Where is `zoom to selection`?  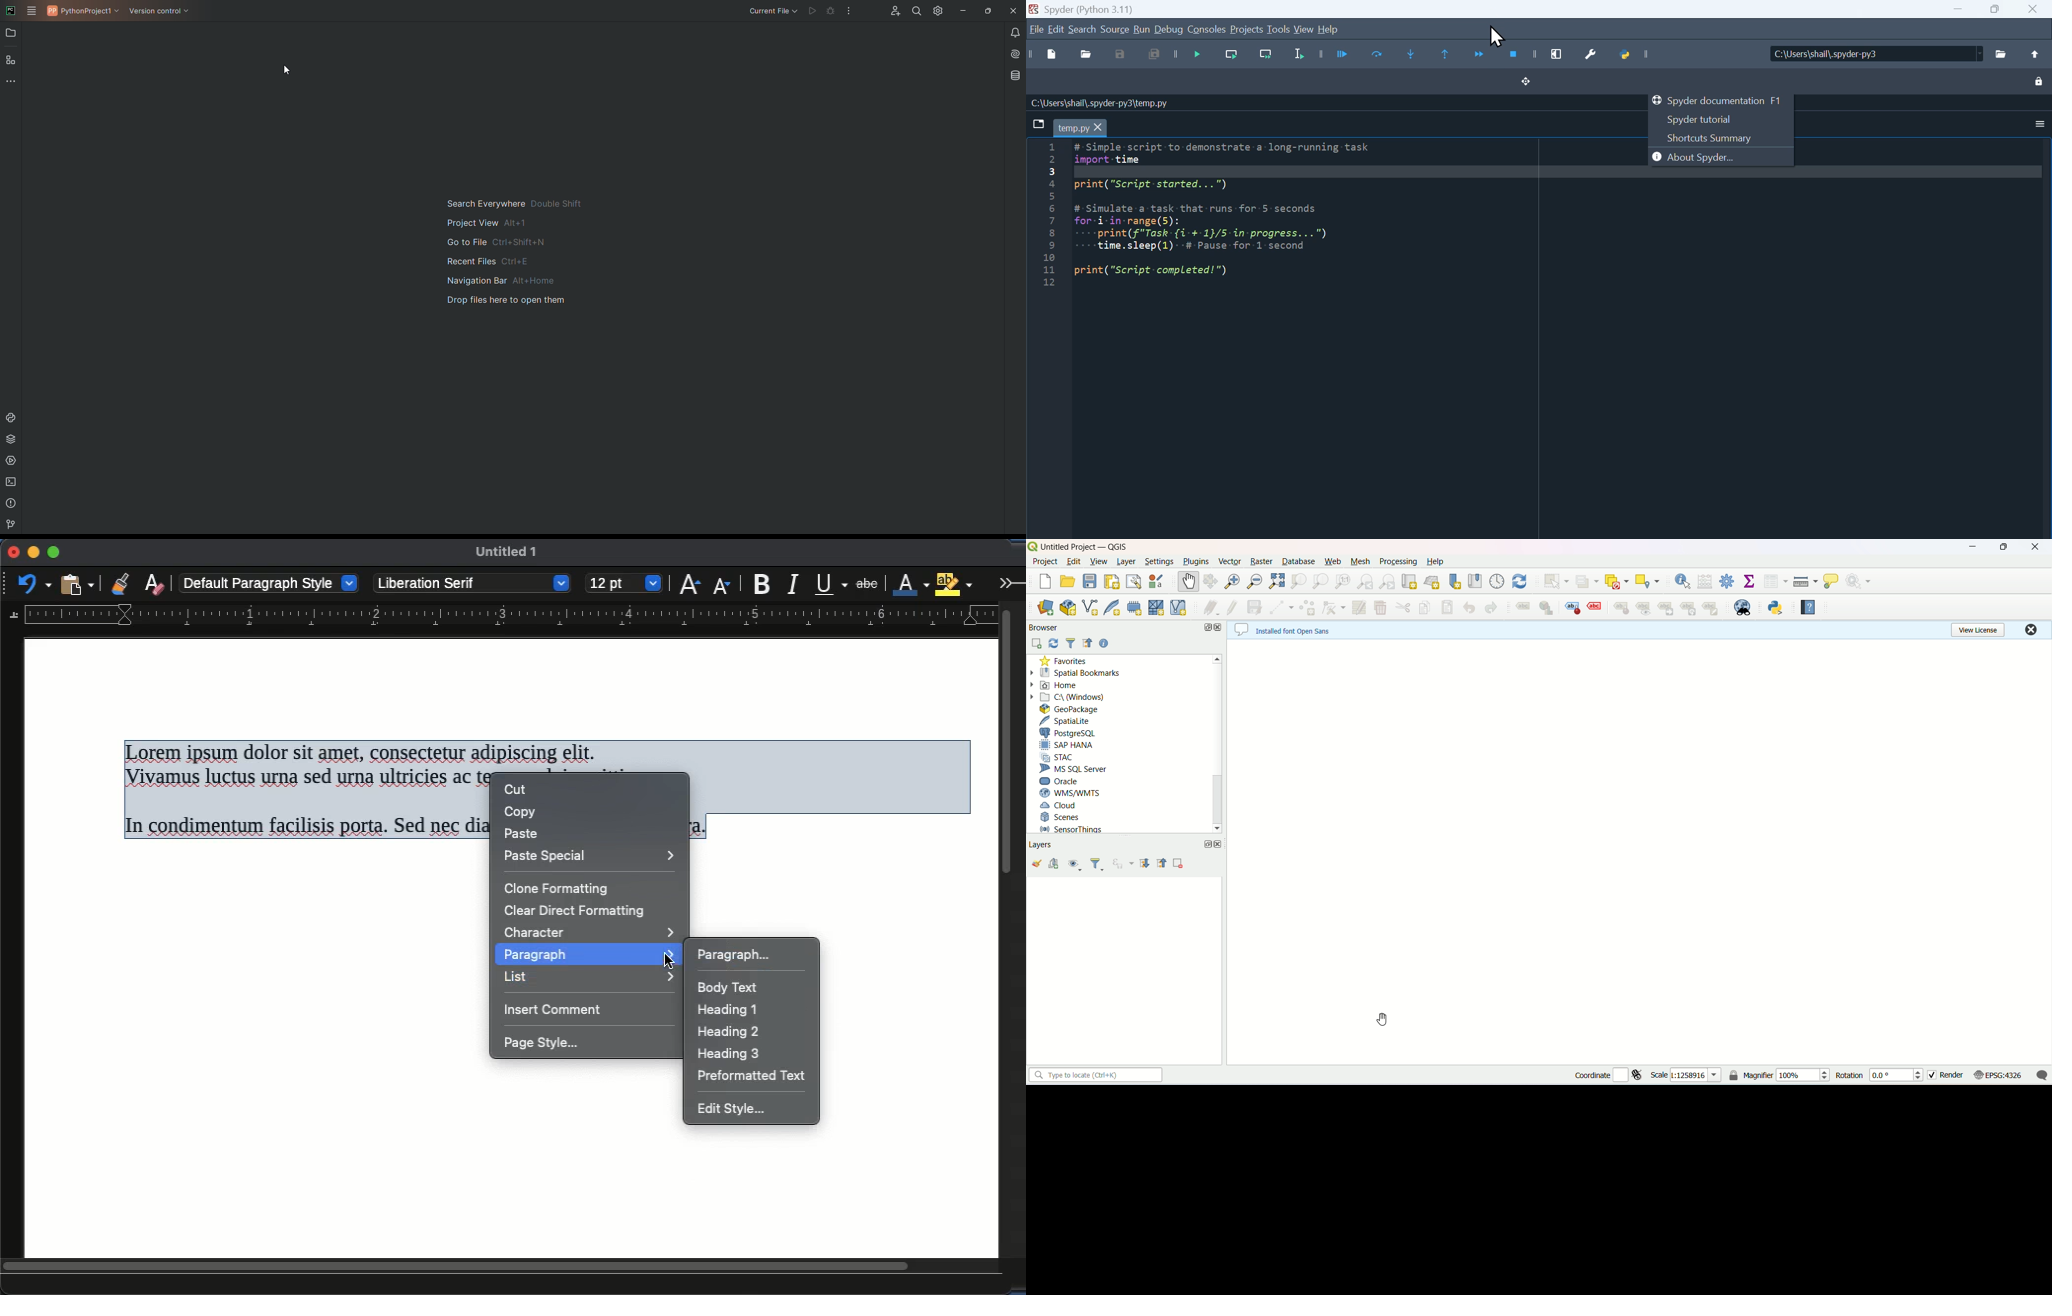 zoom to selection is located at coordinates (1299, 582).